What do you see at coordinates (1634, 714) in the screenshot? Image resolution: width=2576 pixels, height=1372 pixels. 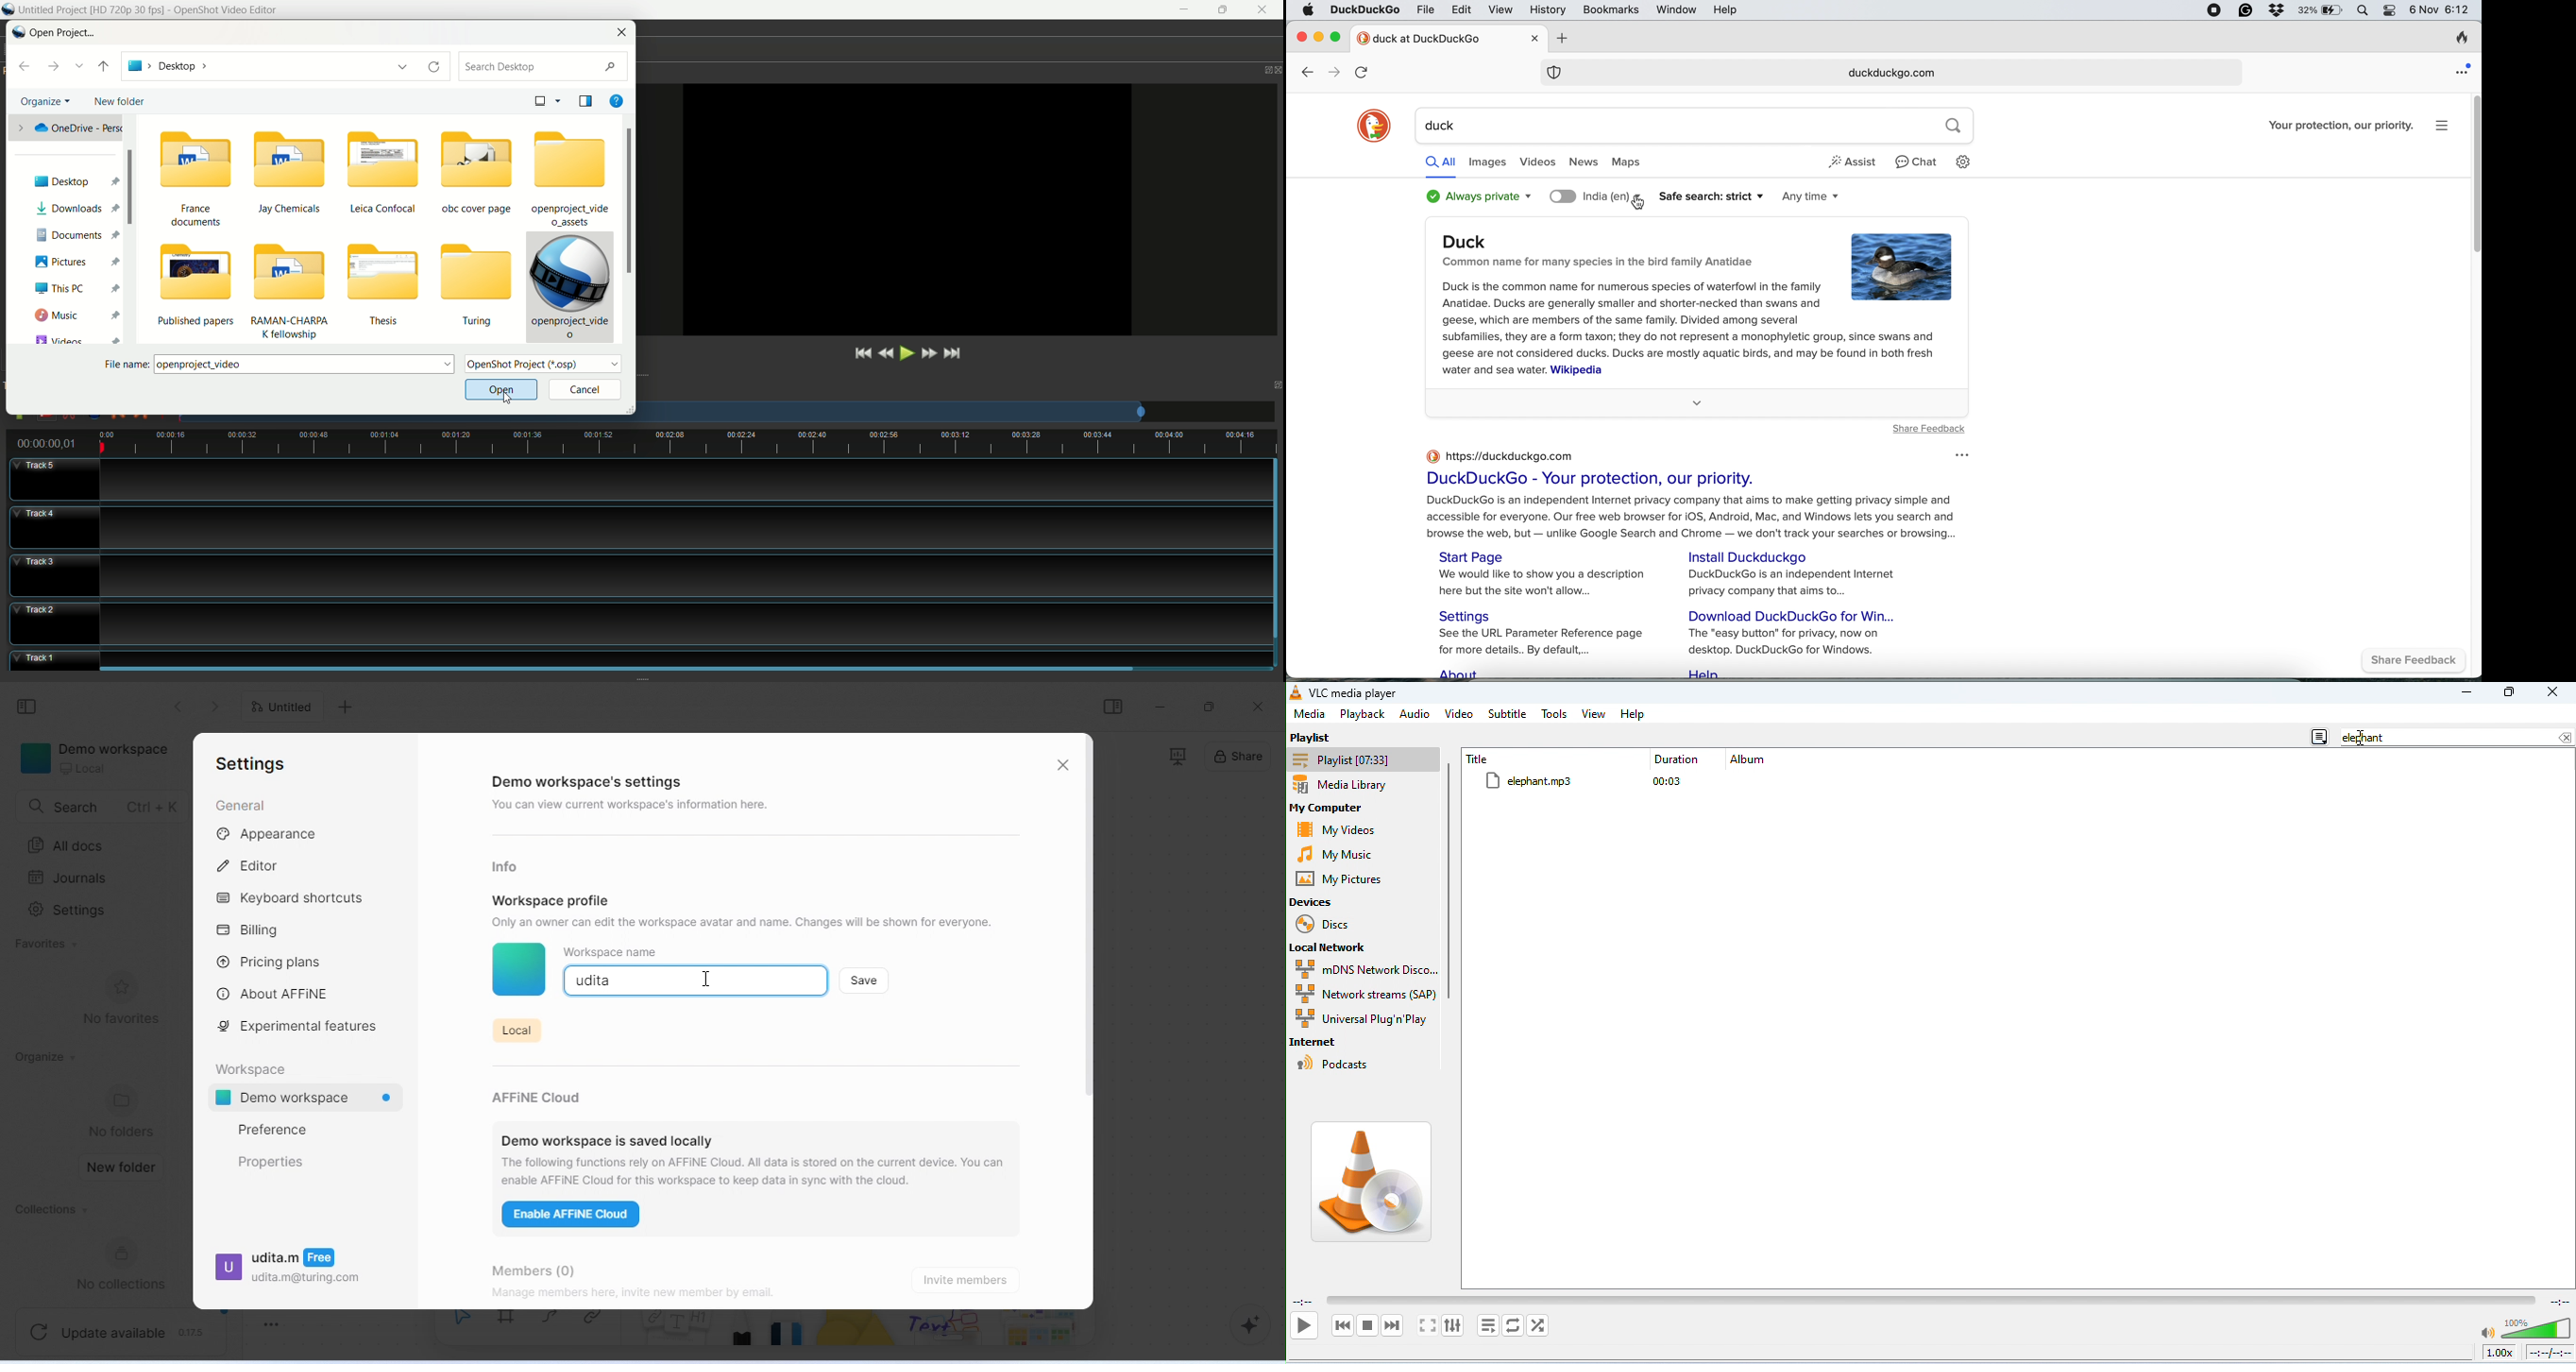 I see `help` at bounding box center [1634, 714].